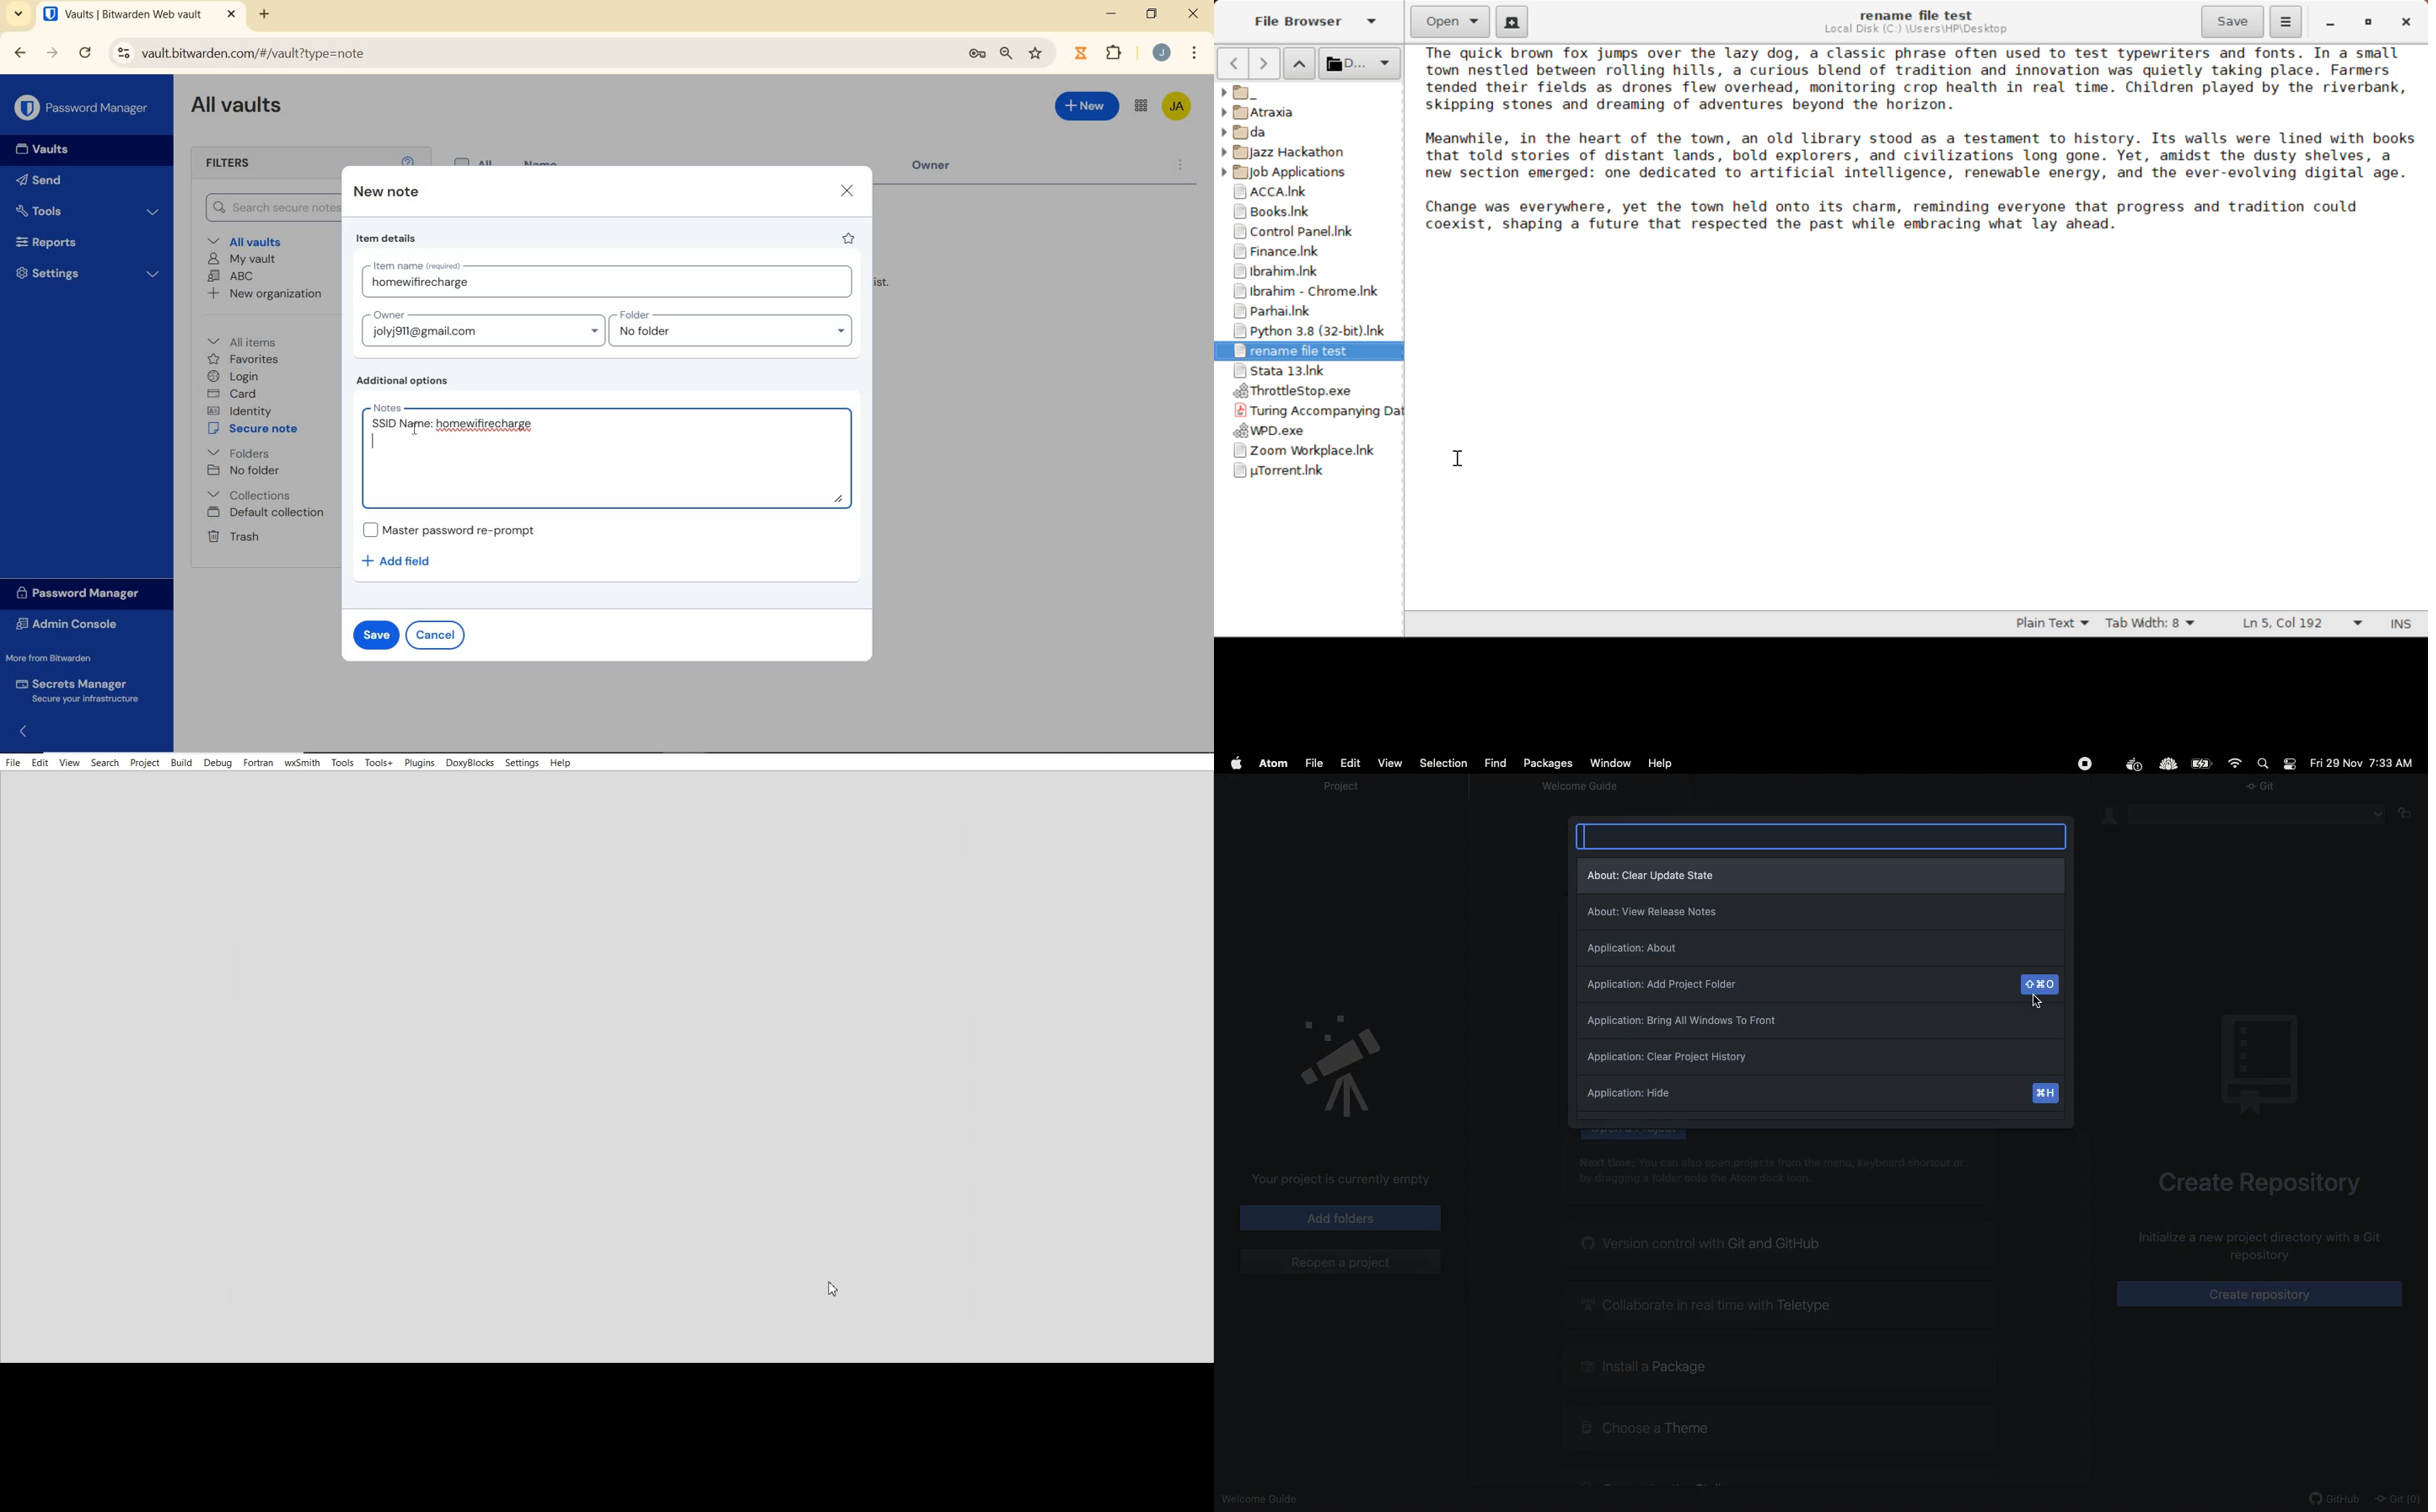  Describe the element at coordinates (74, 624) in the screenshot. I see `Admin Console` at that location.